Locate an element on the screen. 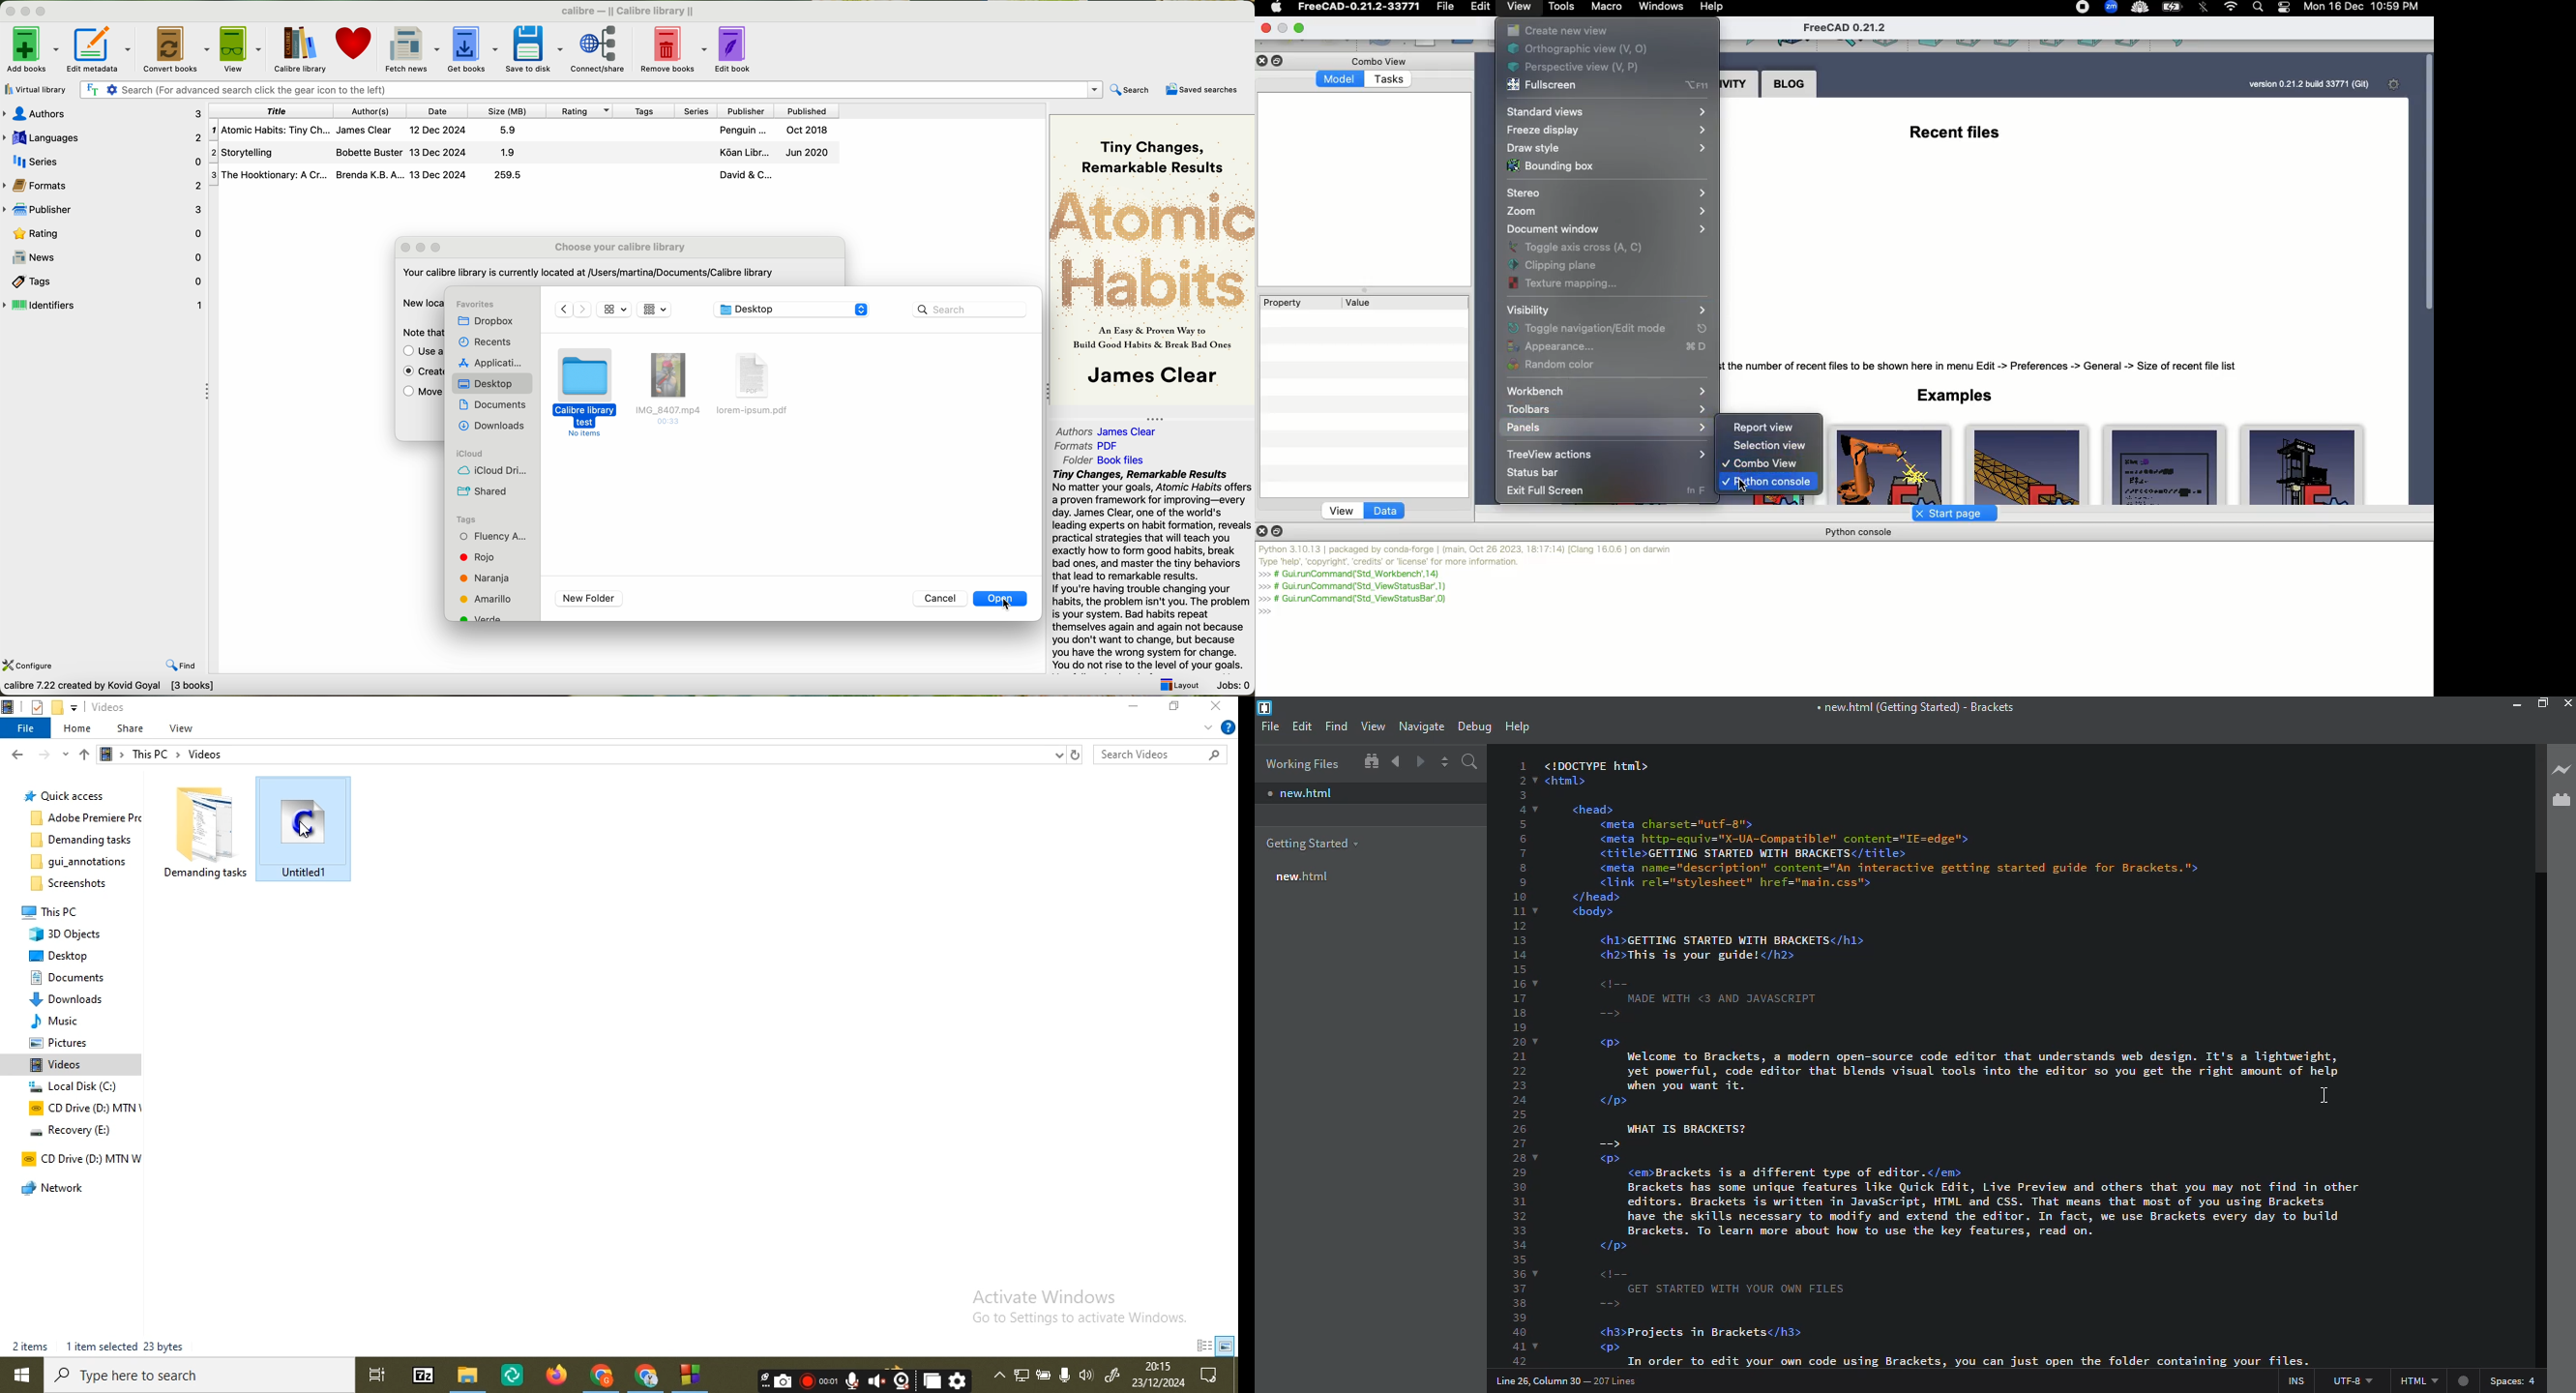  First Book Atomic Habits is located at coordinates (527, 132).